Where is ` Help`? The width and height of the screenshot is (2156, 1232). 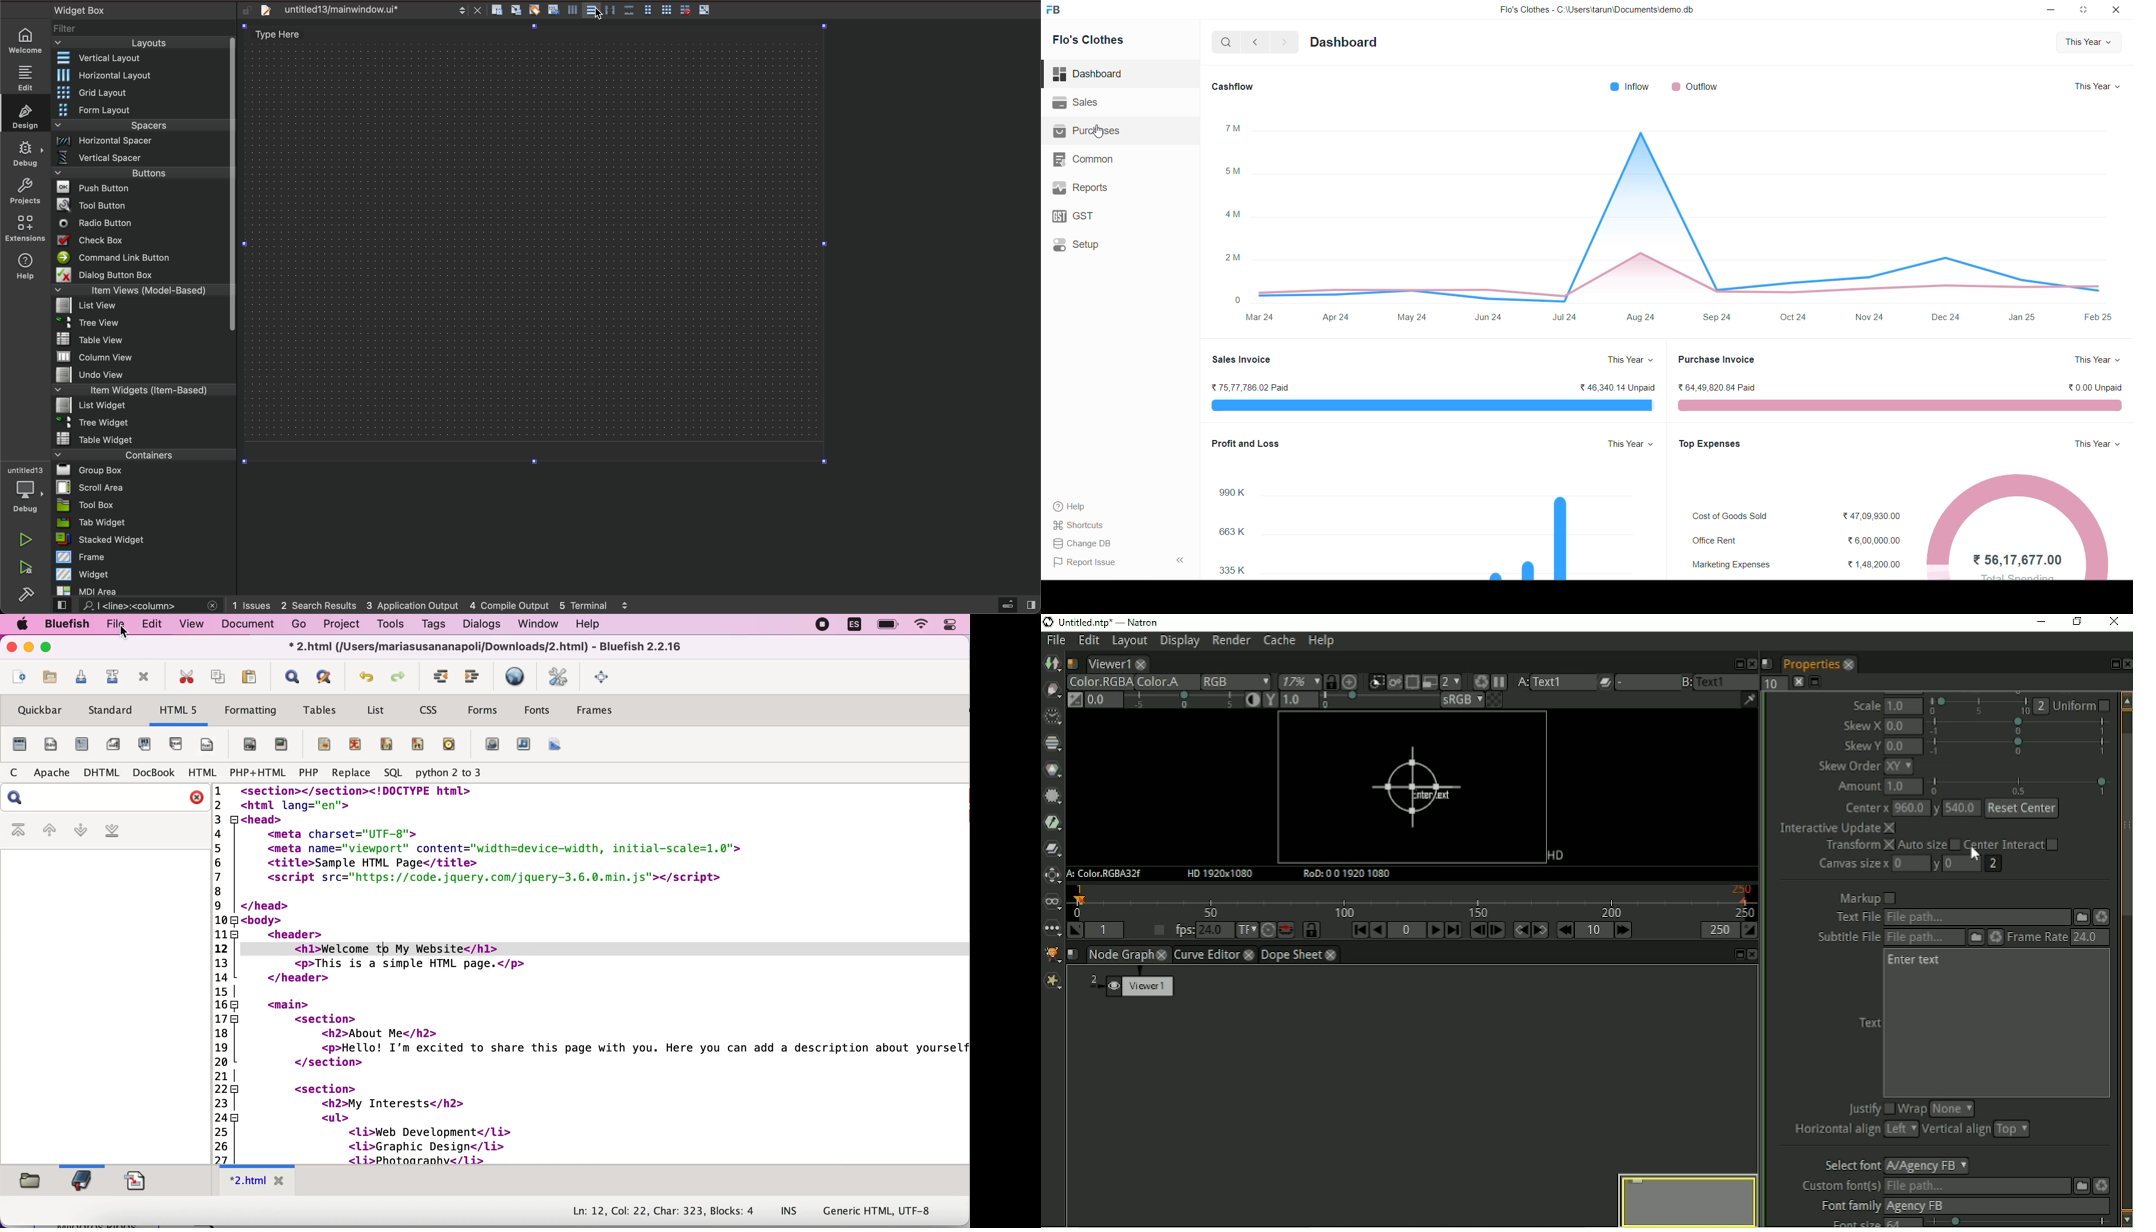
 Help is located at coordinates (1079, 505).